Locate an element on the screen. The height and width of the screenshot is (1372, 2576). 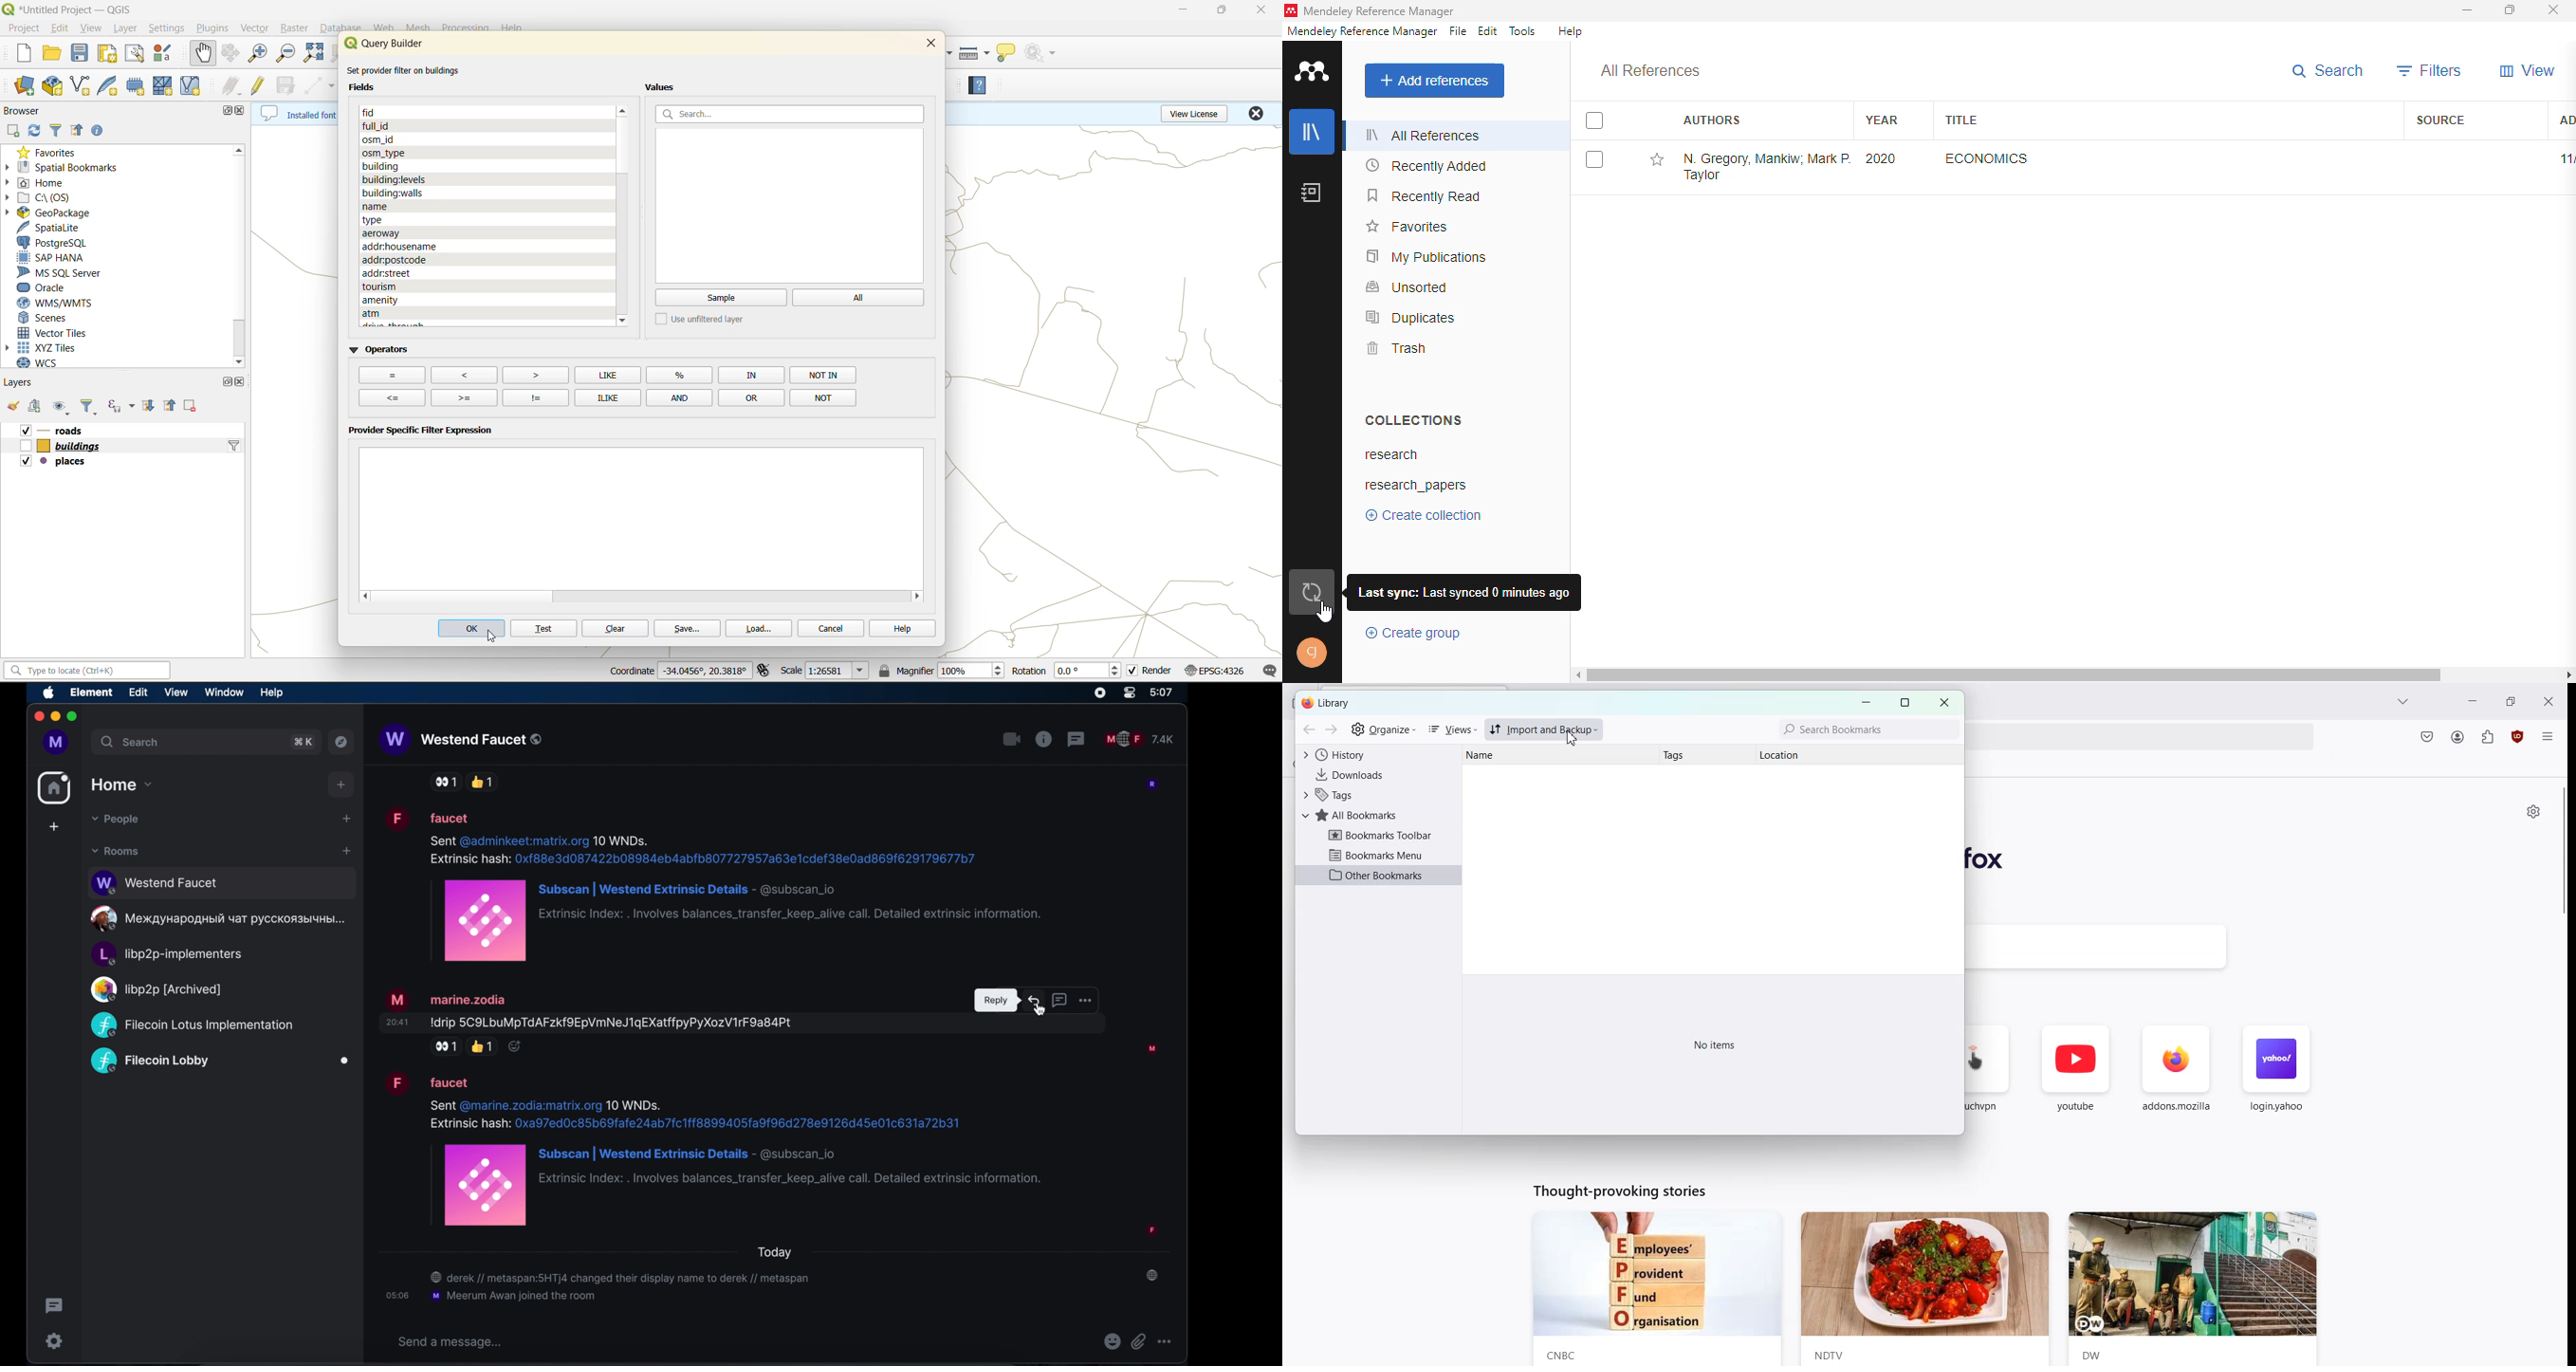
thread activity is located at coordinates (53, 1306).